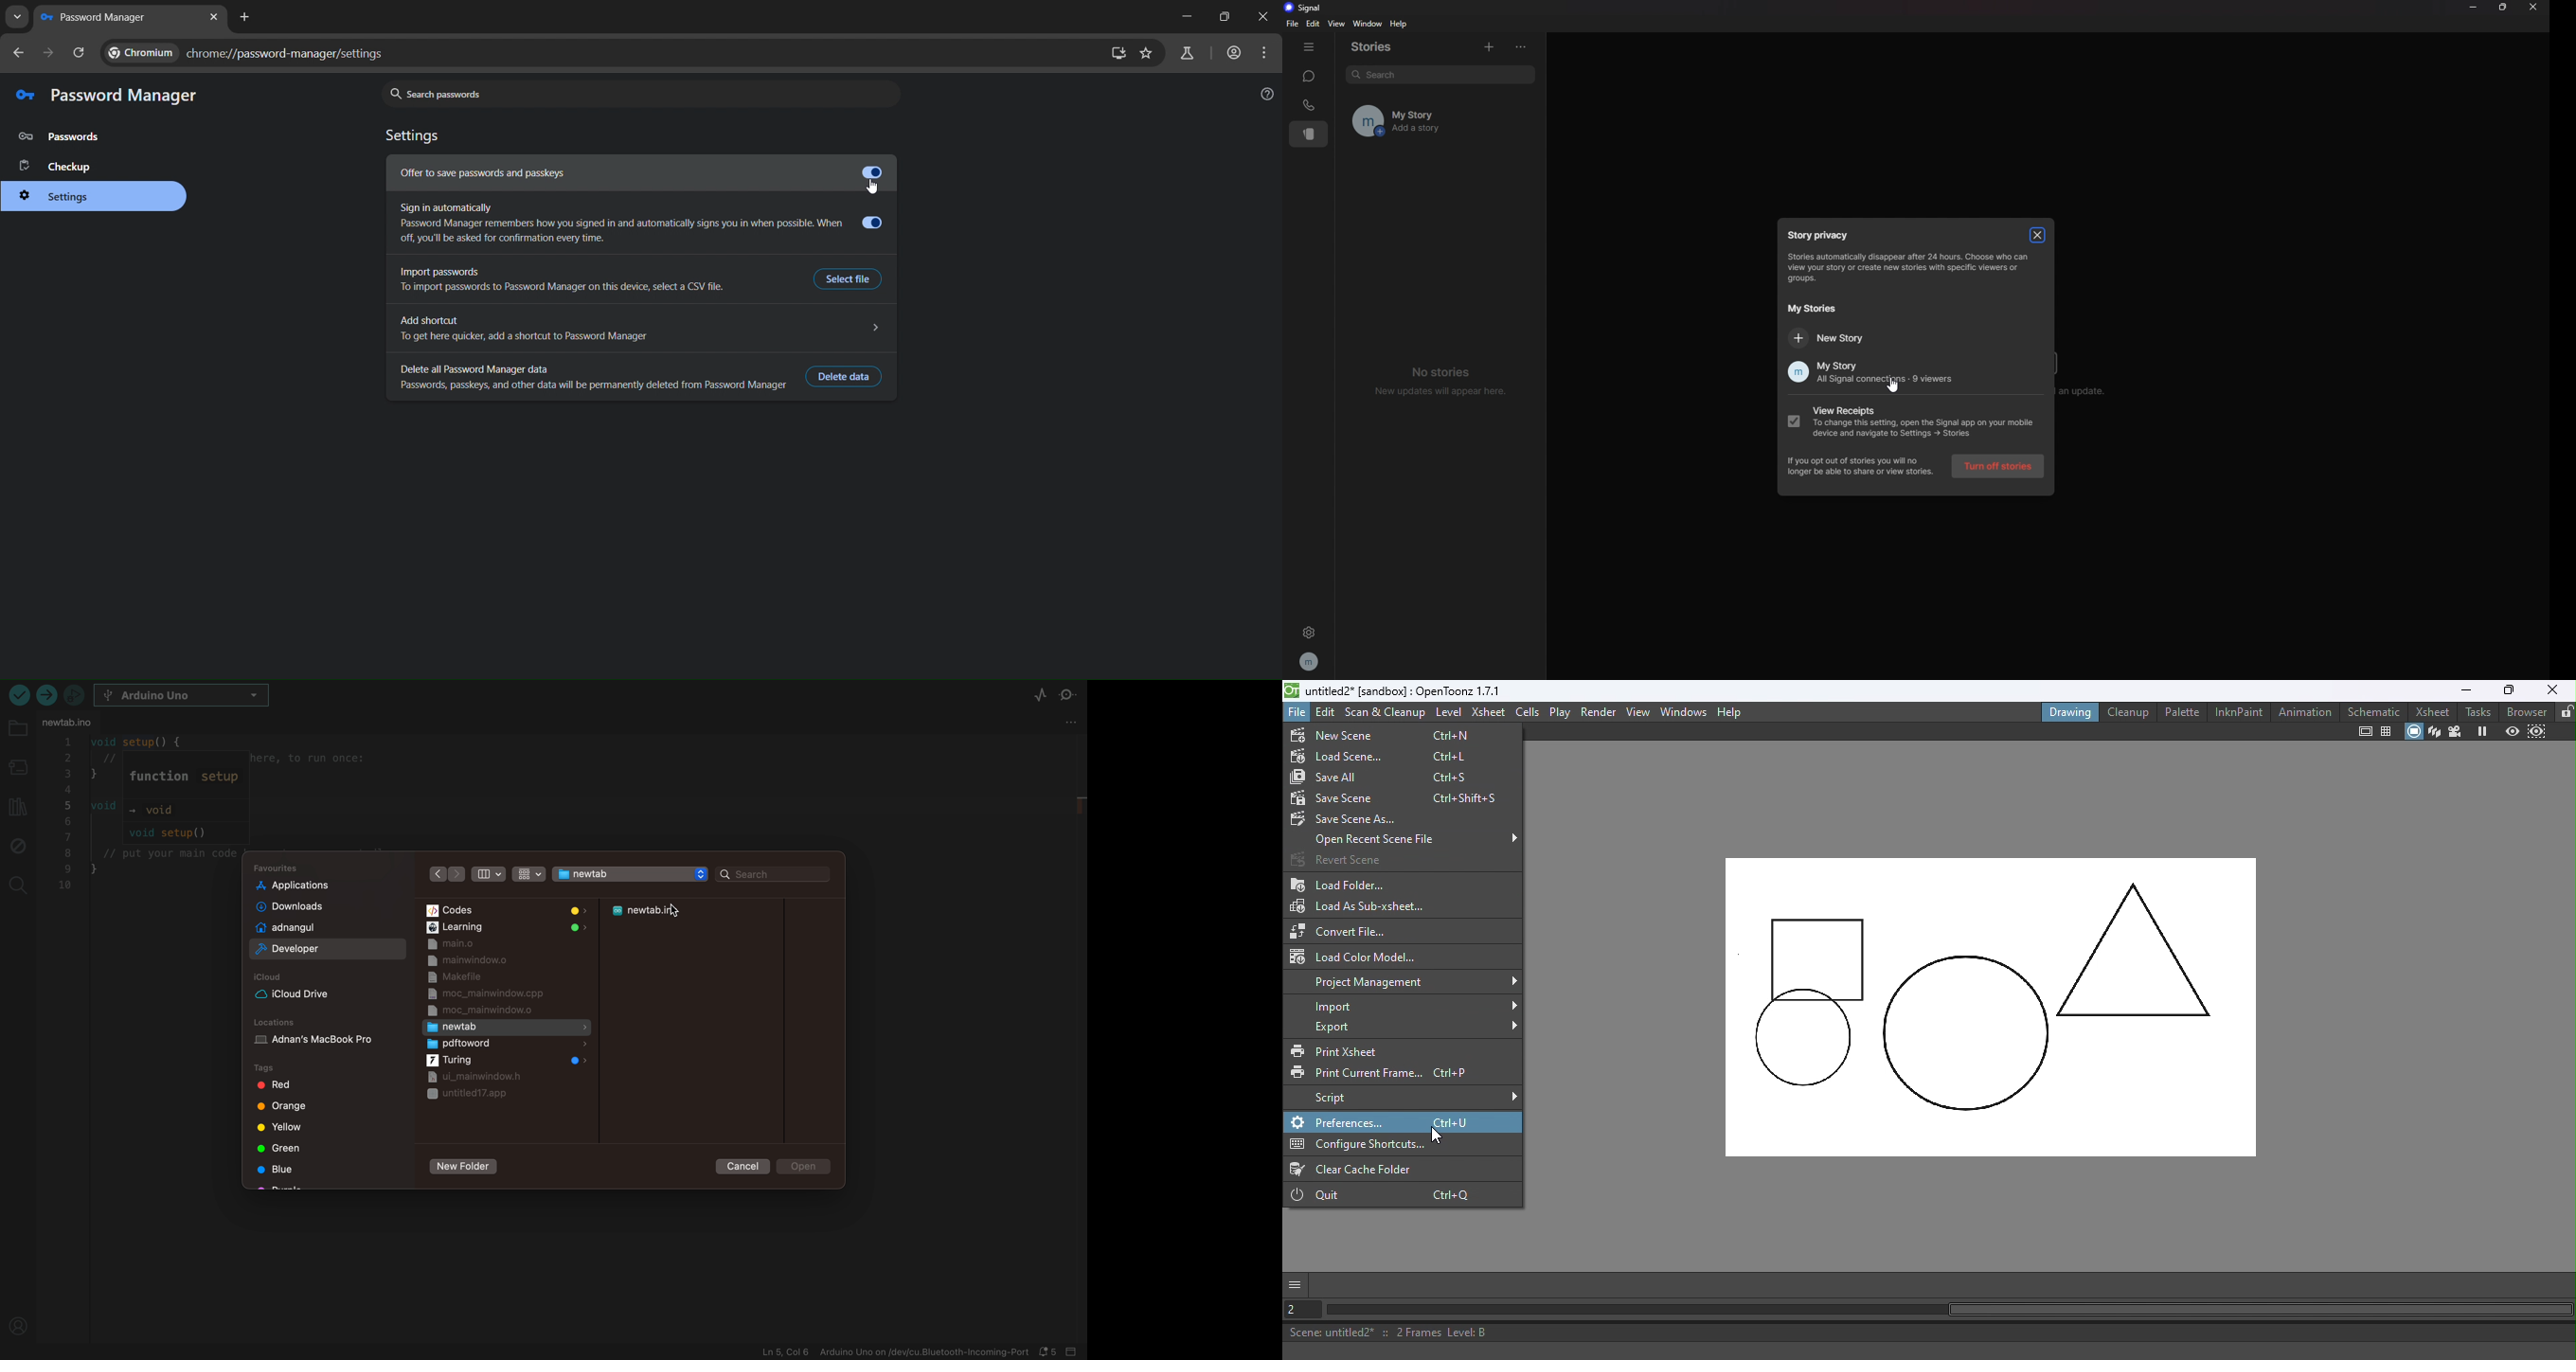 The width and height of the screenshot is (2576, 1372). Describe the element at coordinates (1999, 467) in the screenshot. I see `turn off stories` at that location.